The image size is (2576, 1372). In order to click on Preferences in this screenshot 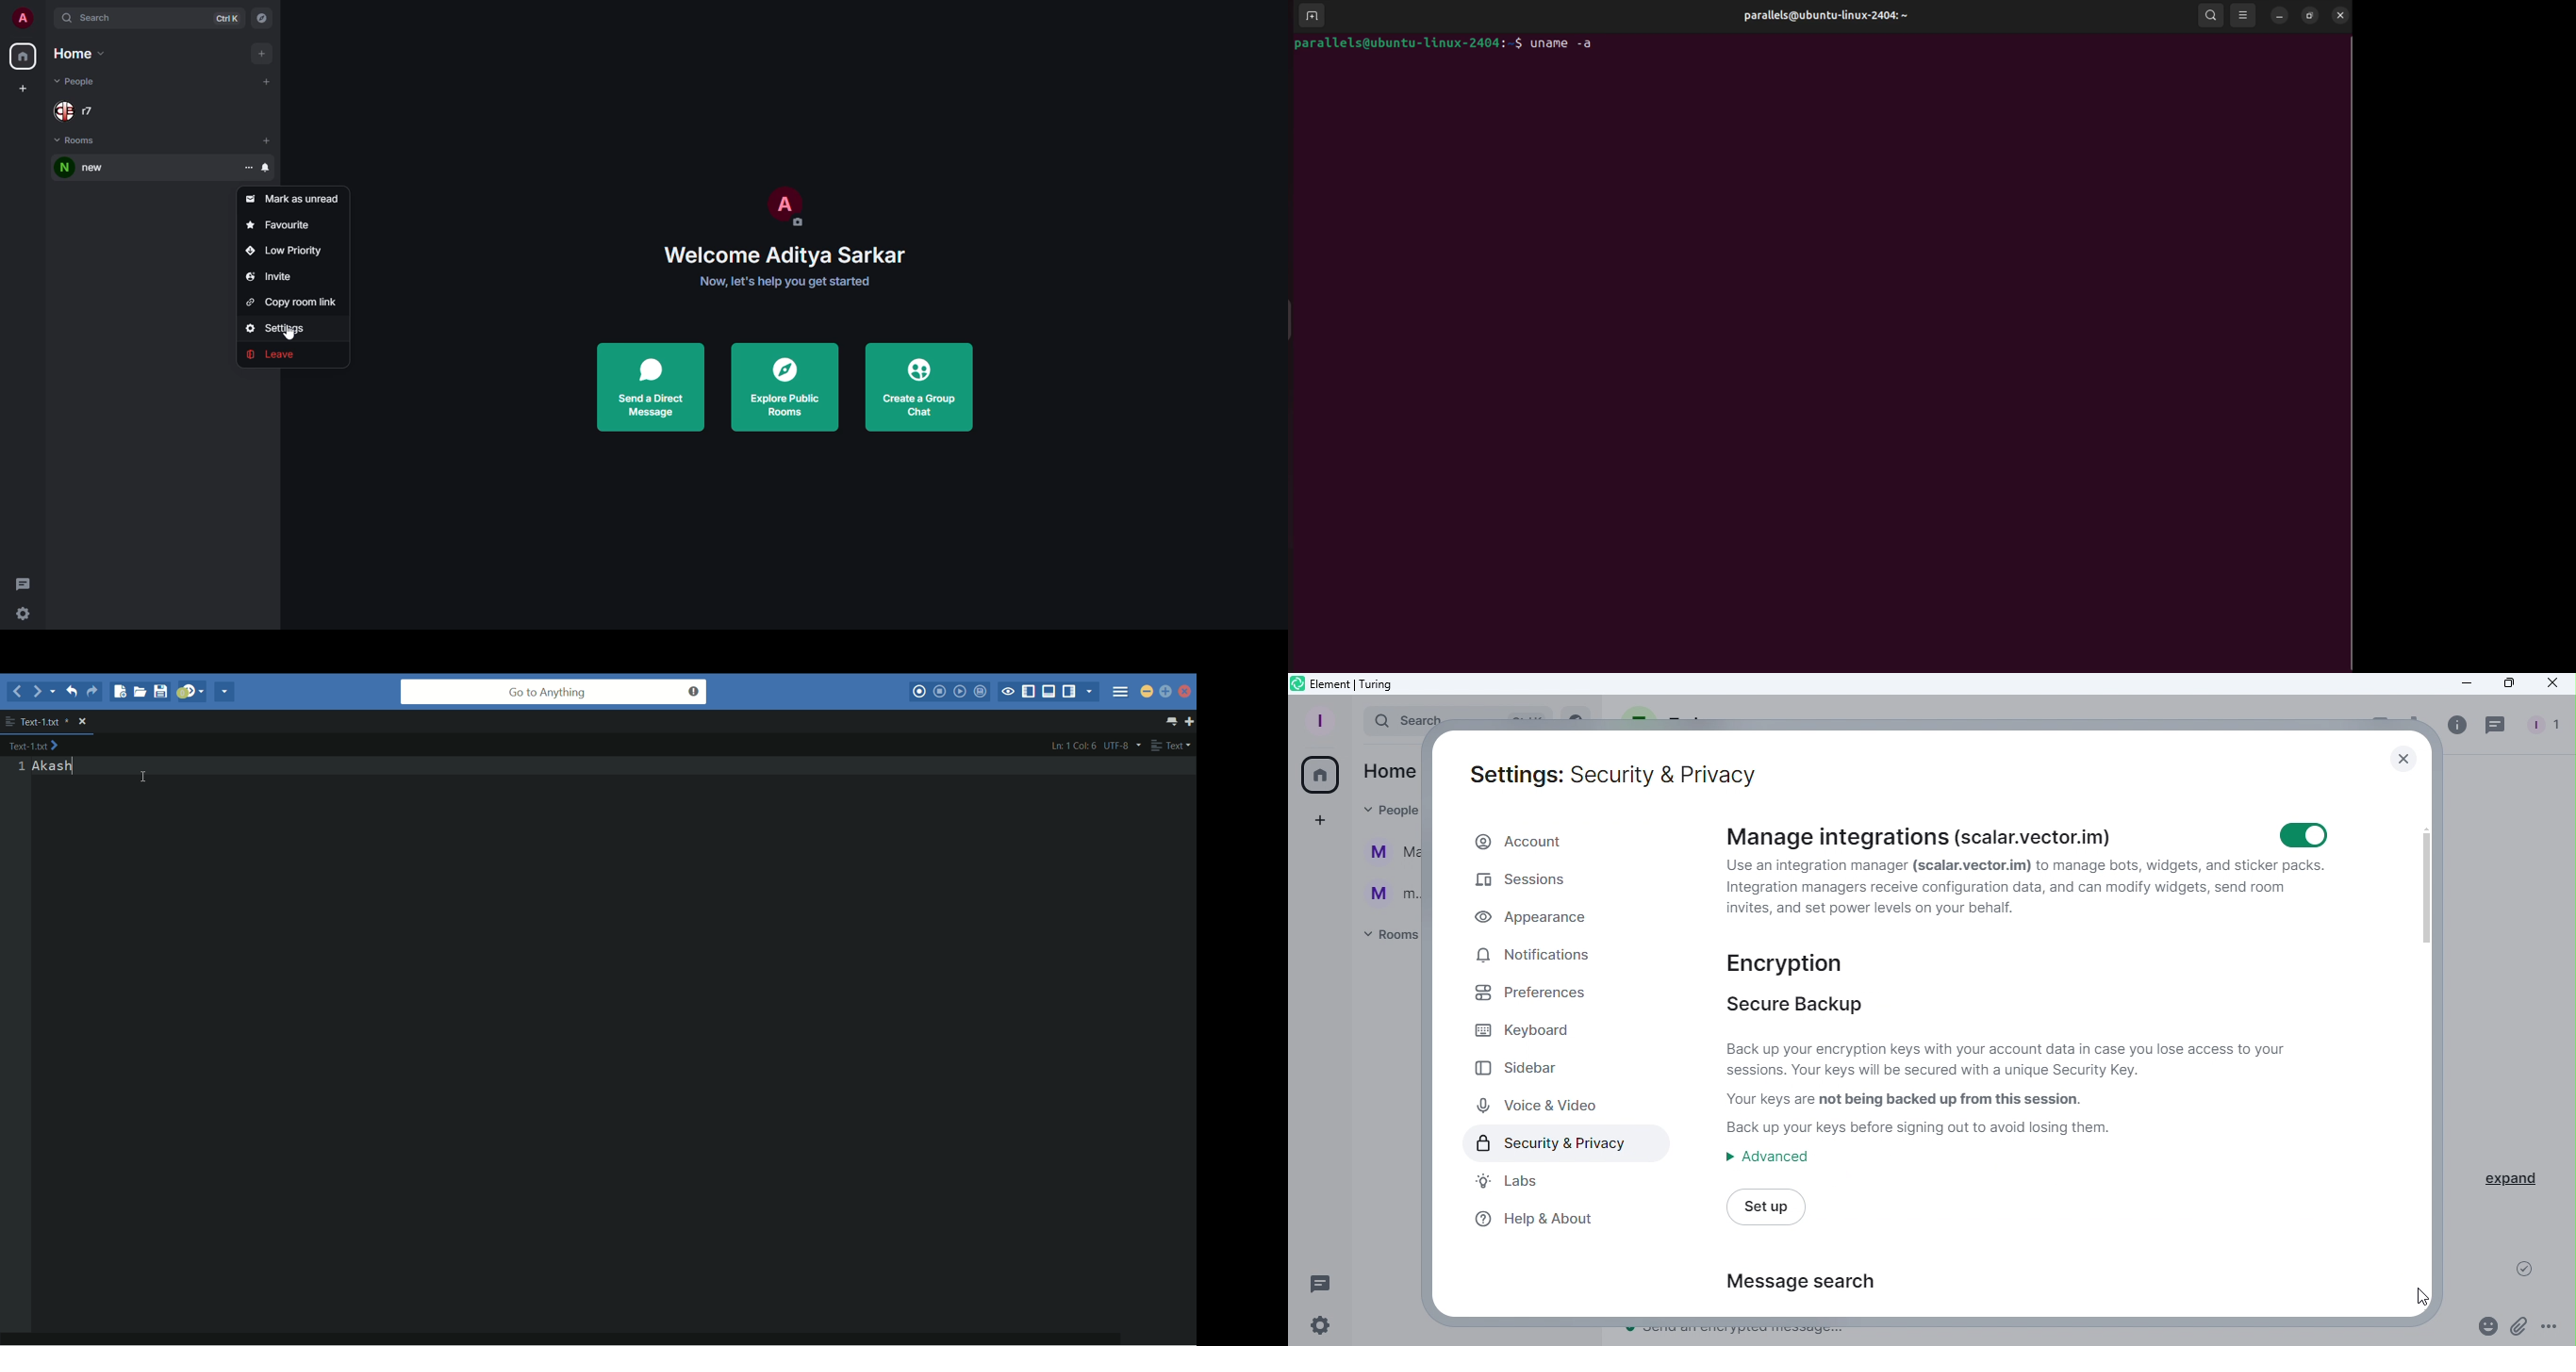, I will do `click(1532, 997)`.